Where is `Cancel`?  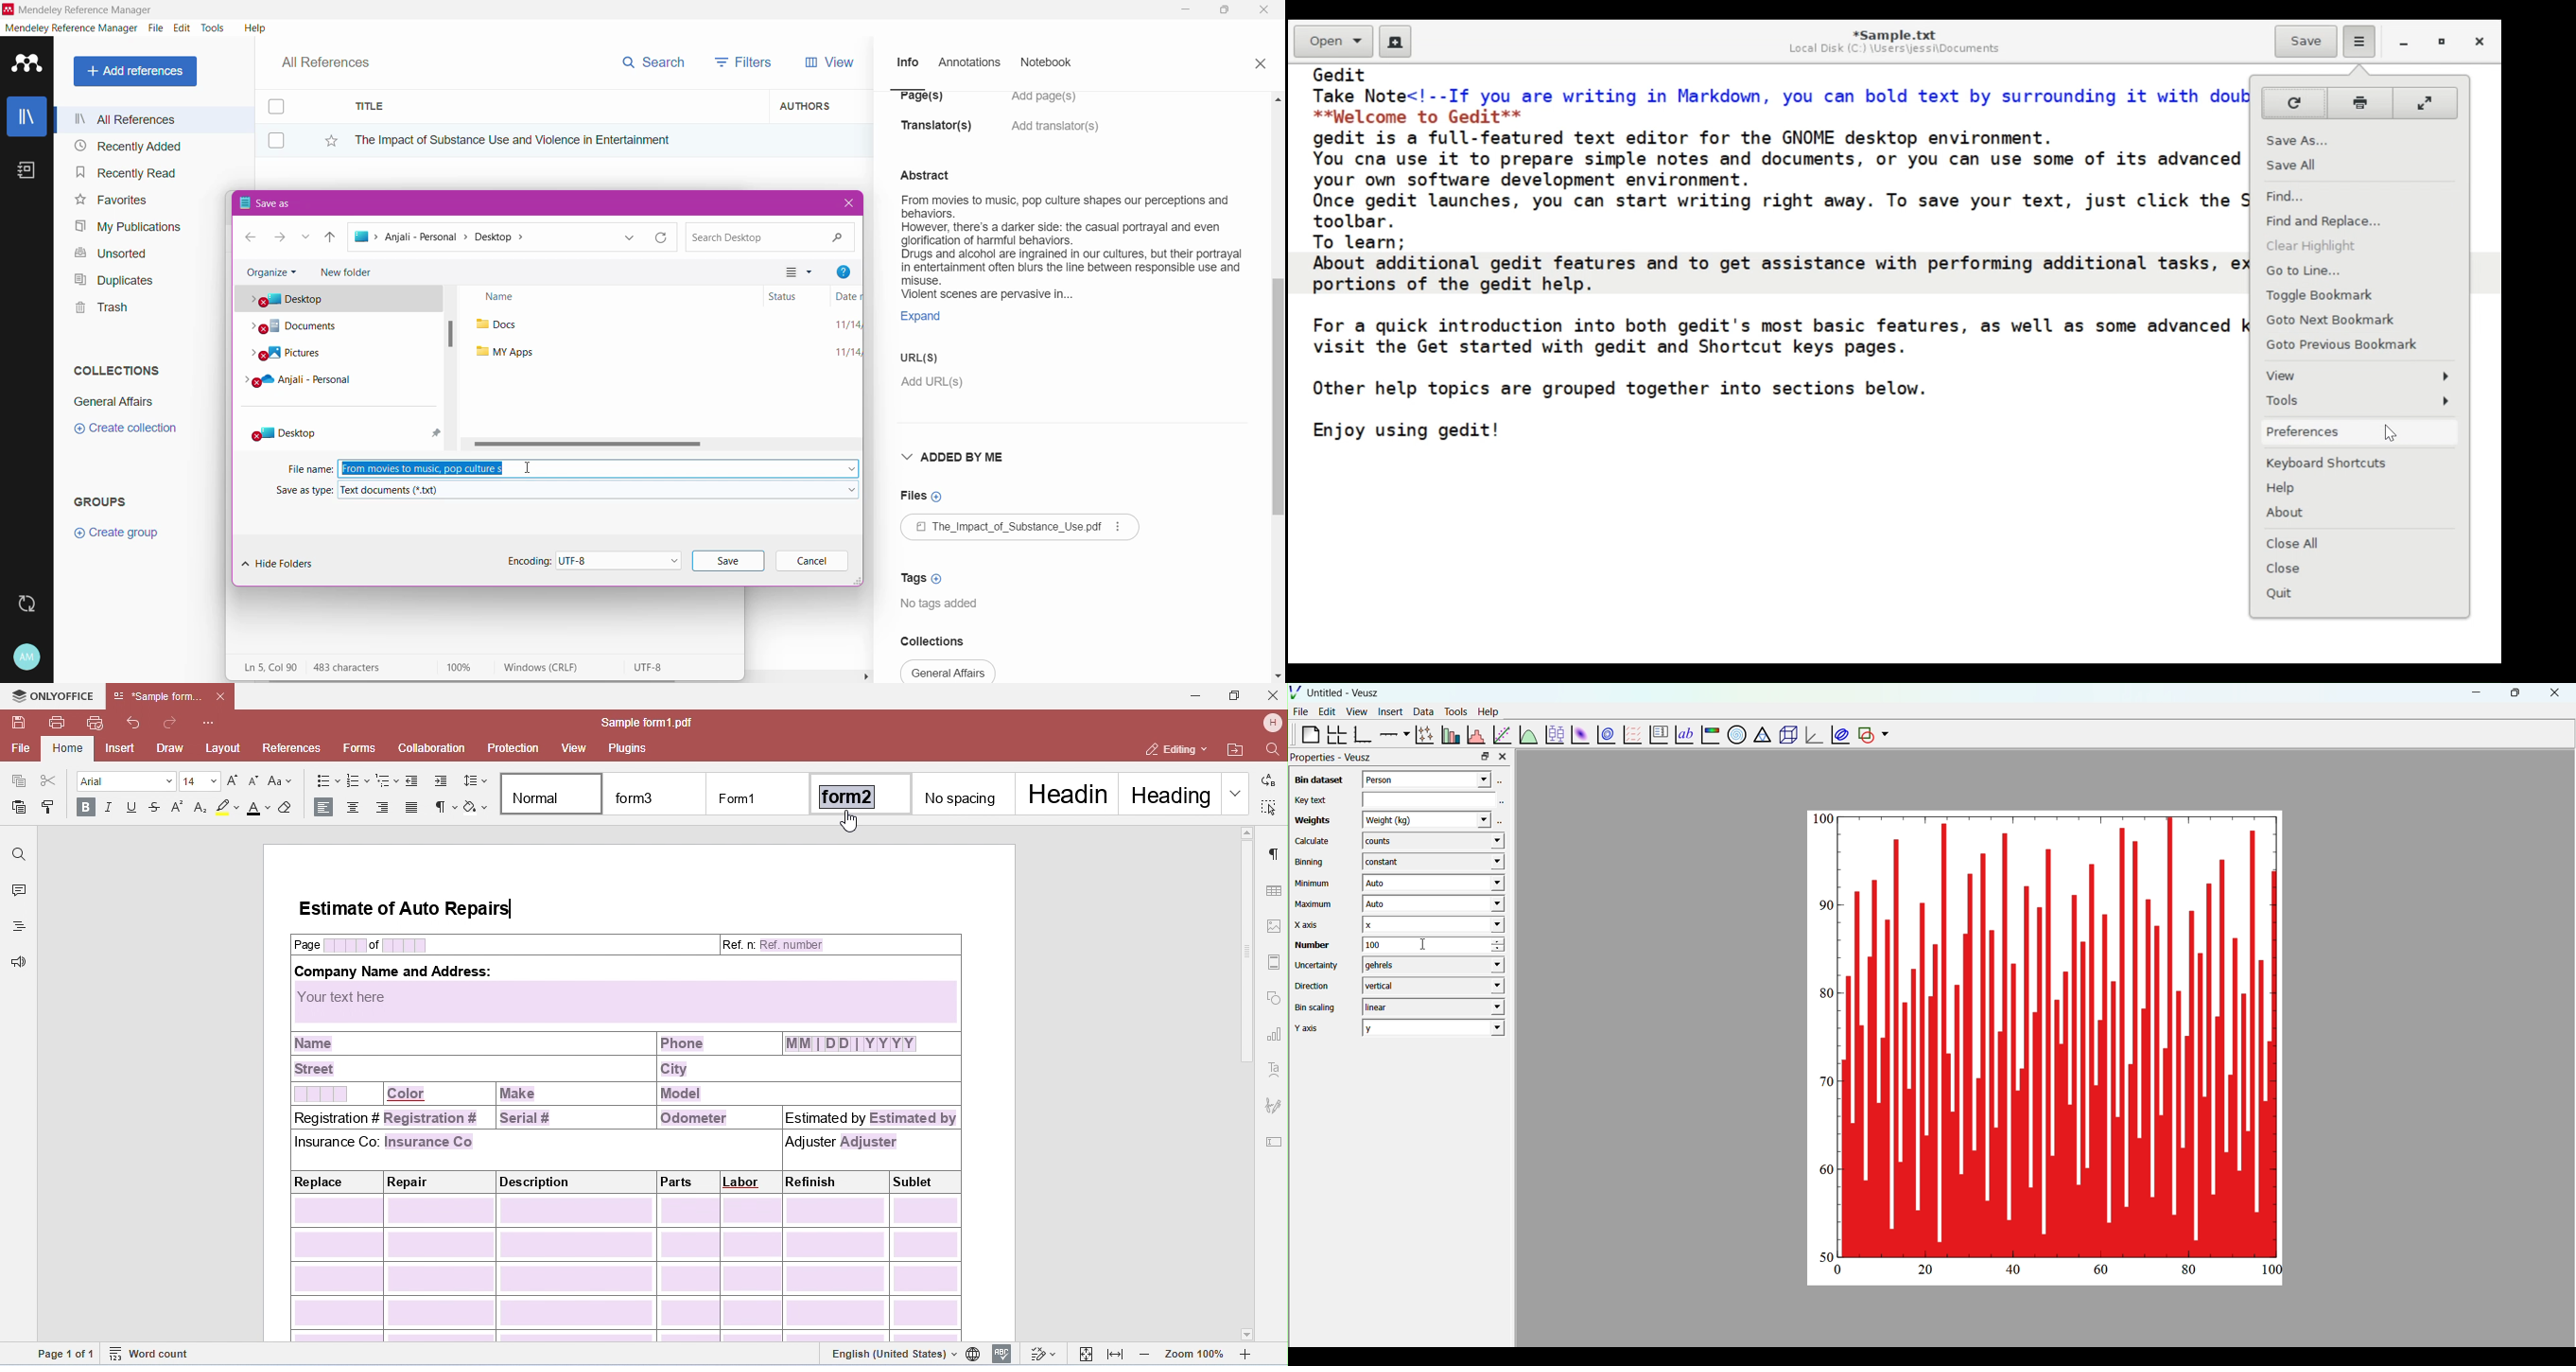 Cancel is located at coordinates (813, 562).